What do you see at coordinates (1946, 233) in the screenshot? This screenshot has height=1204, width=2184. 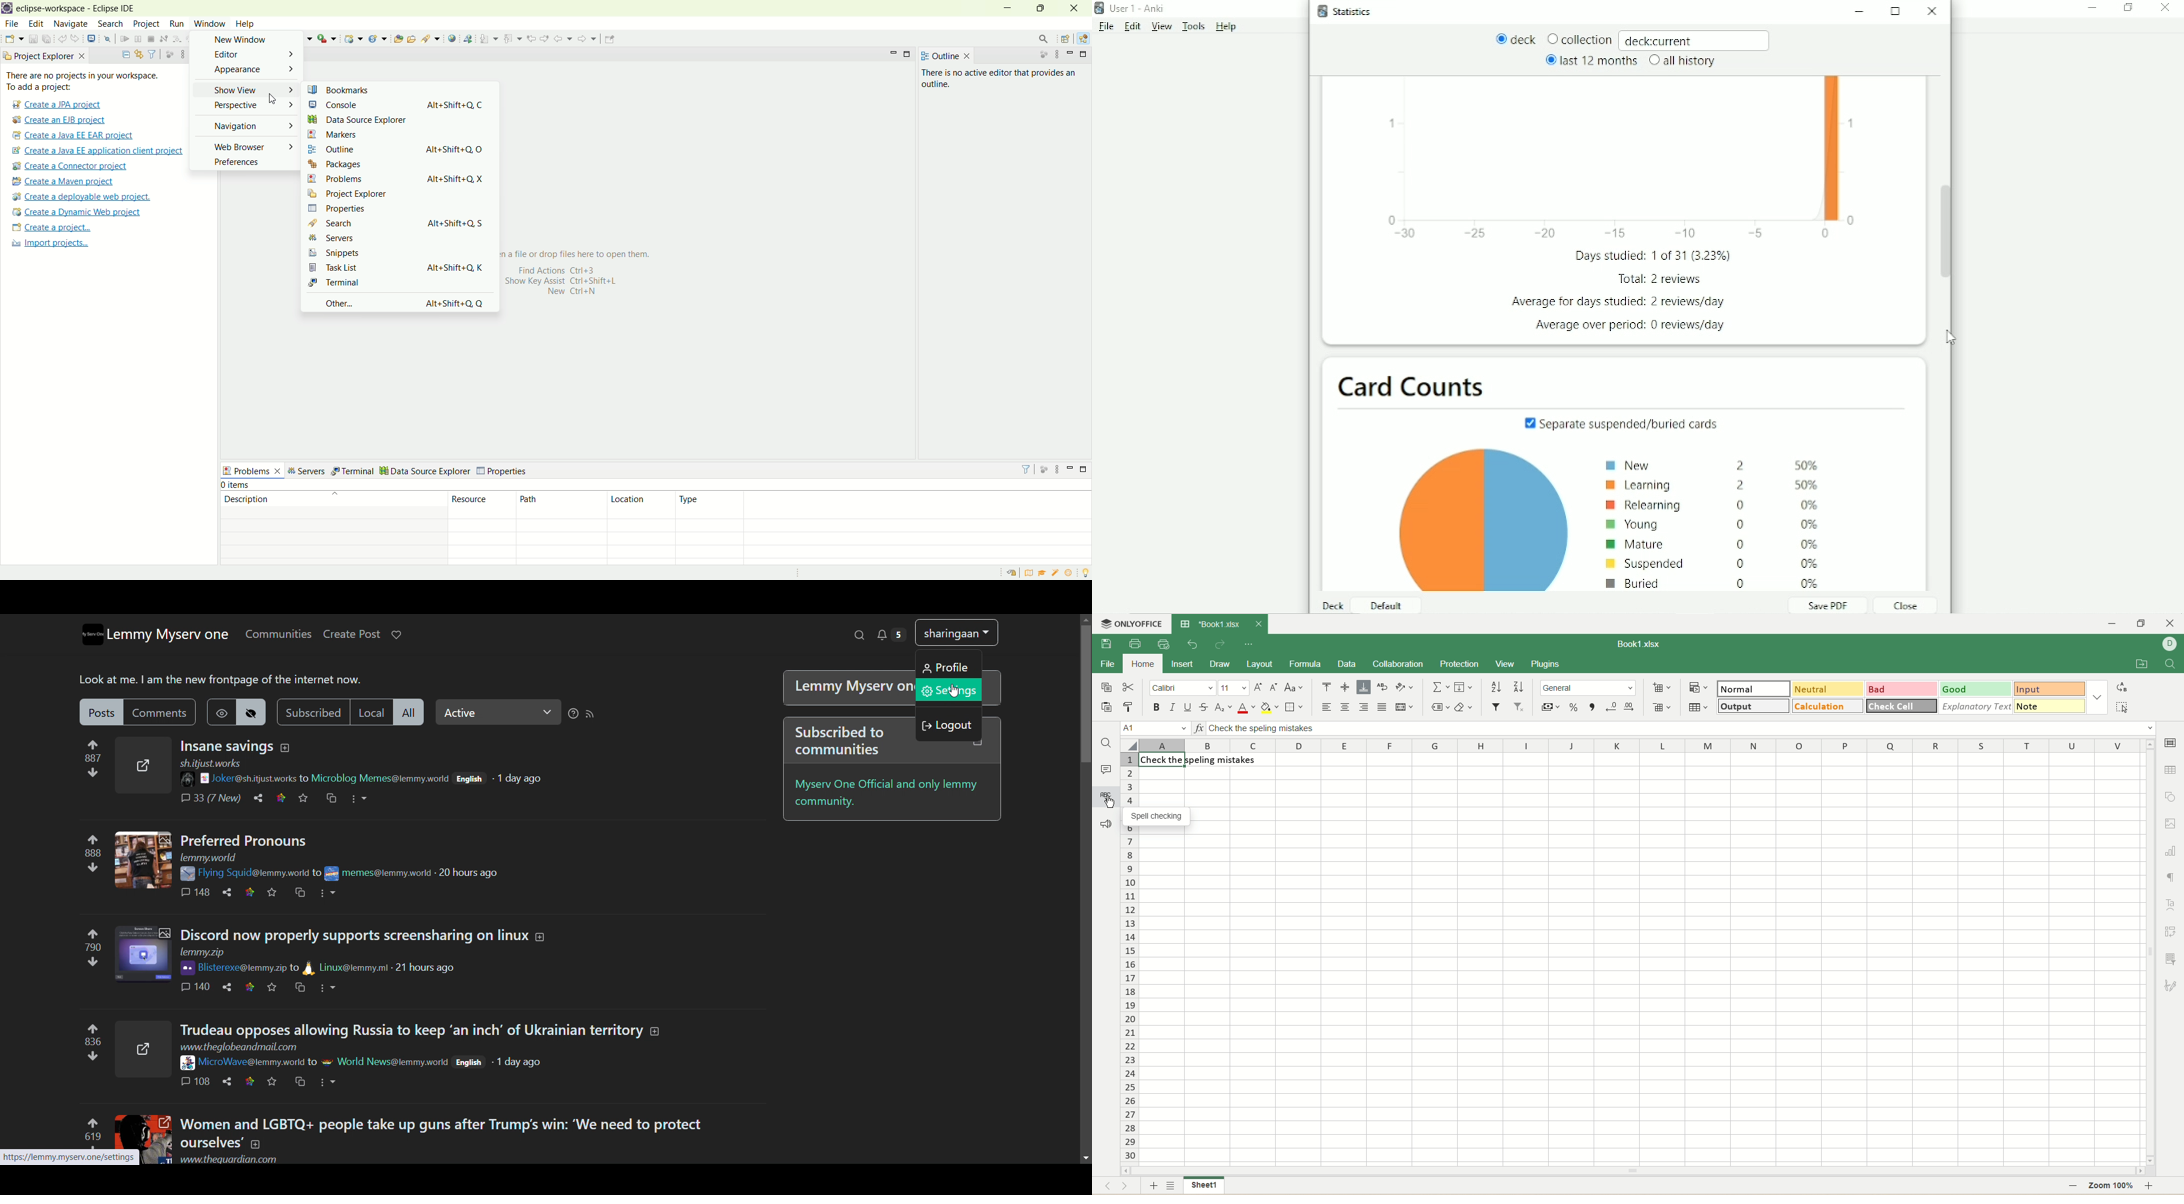 I see `Scrollbar` at bounding box center [1946, 233].